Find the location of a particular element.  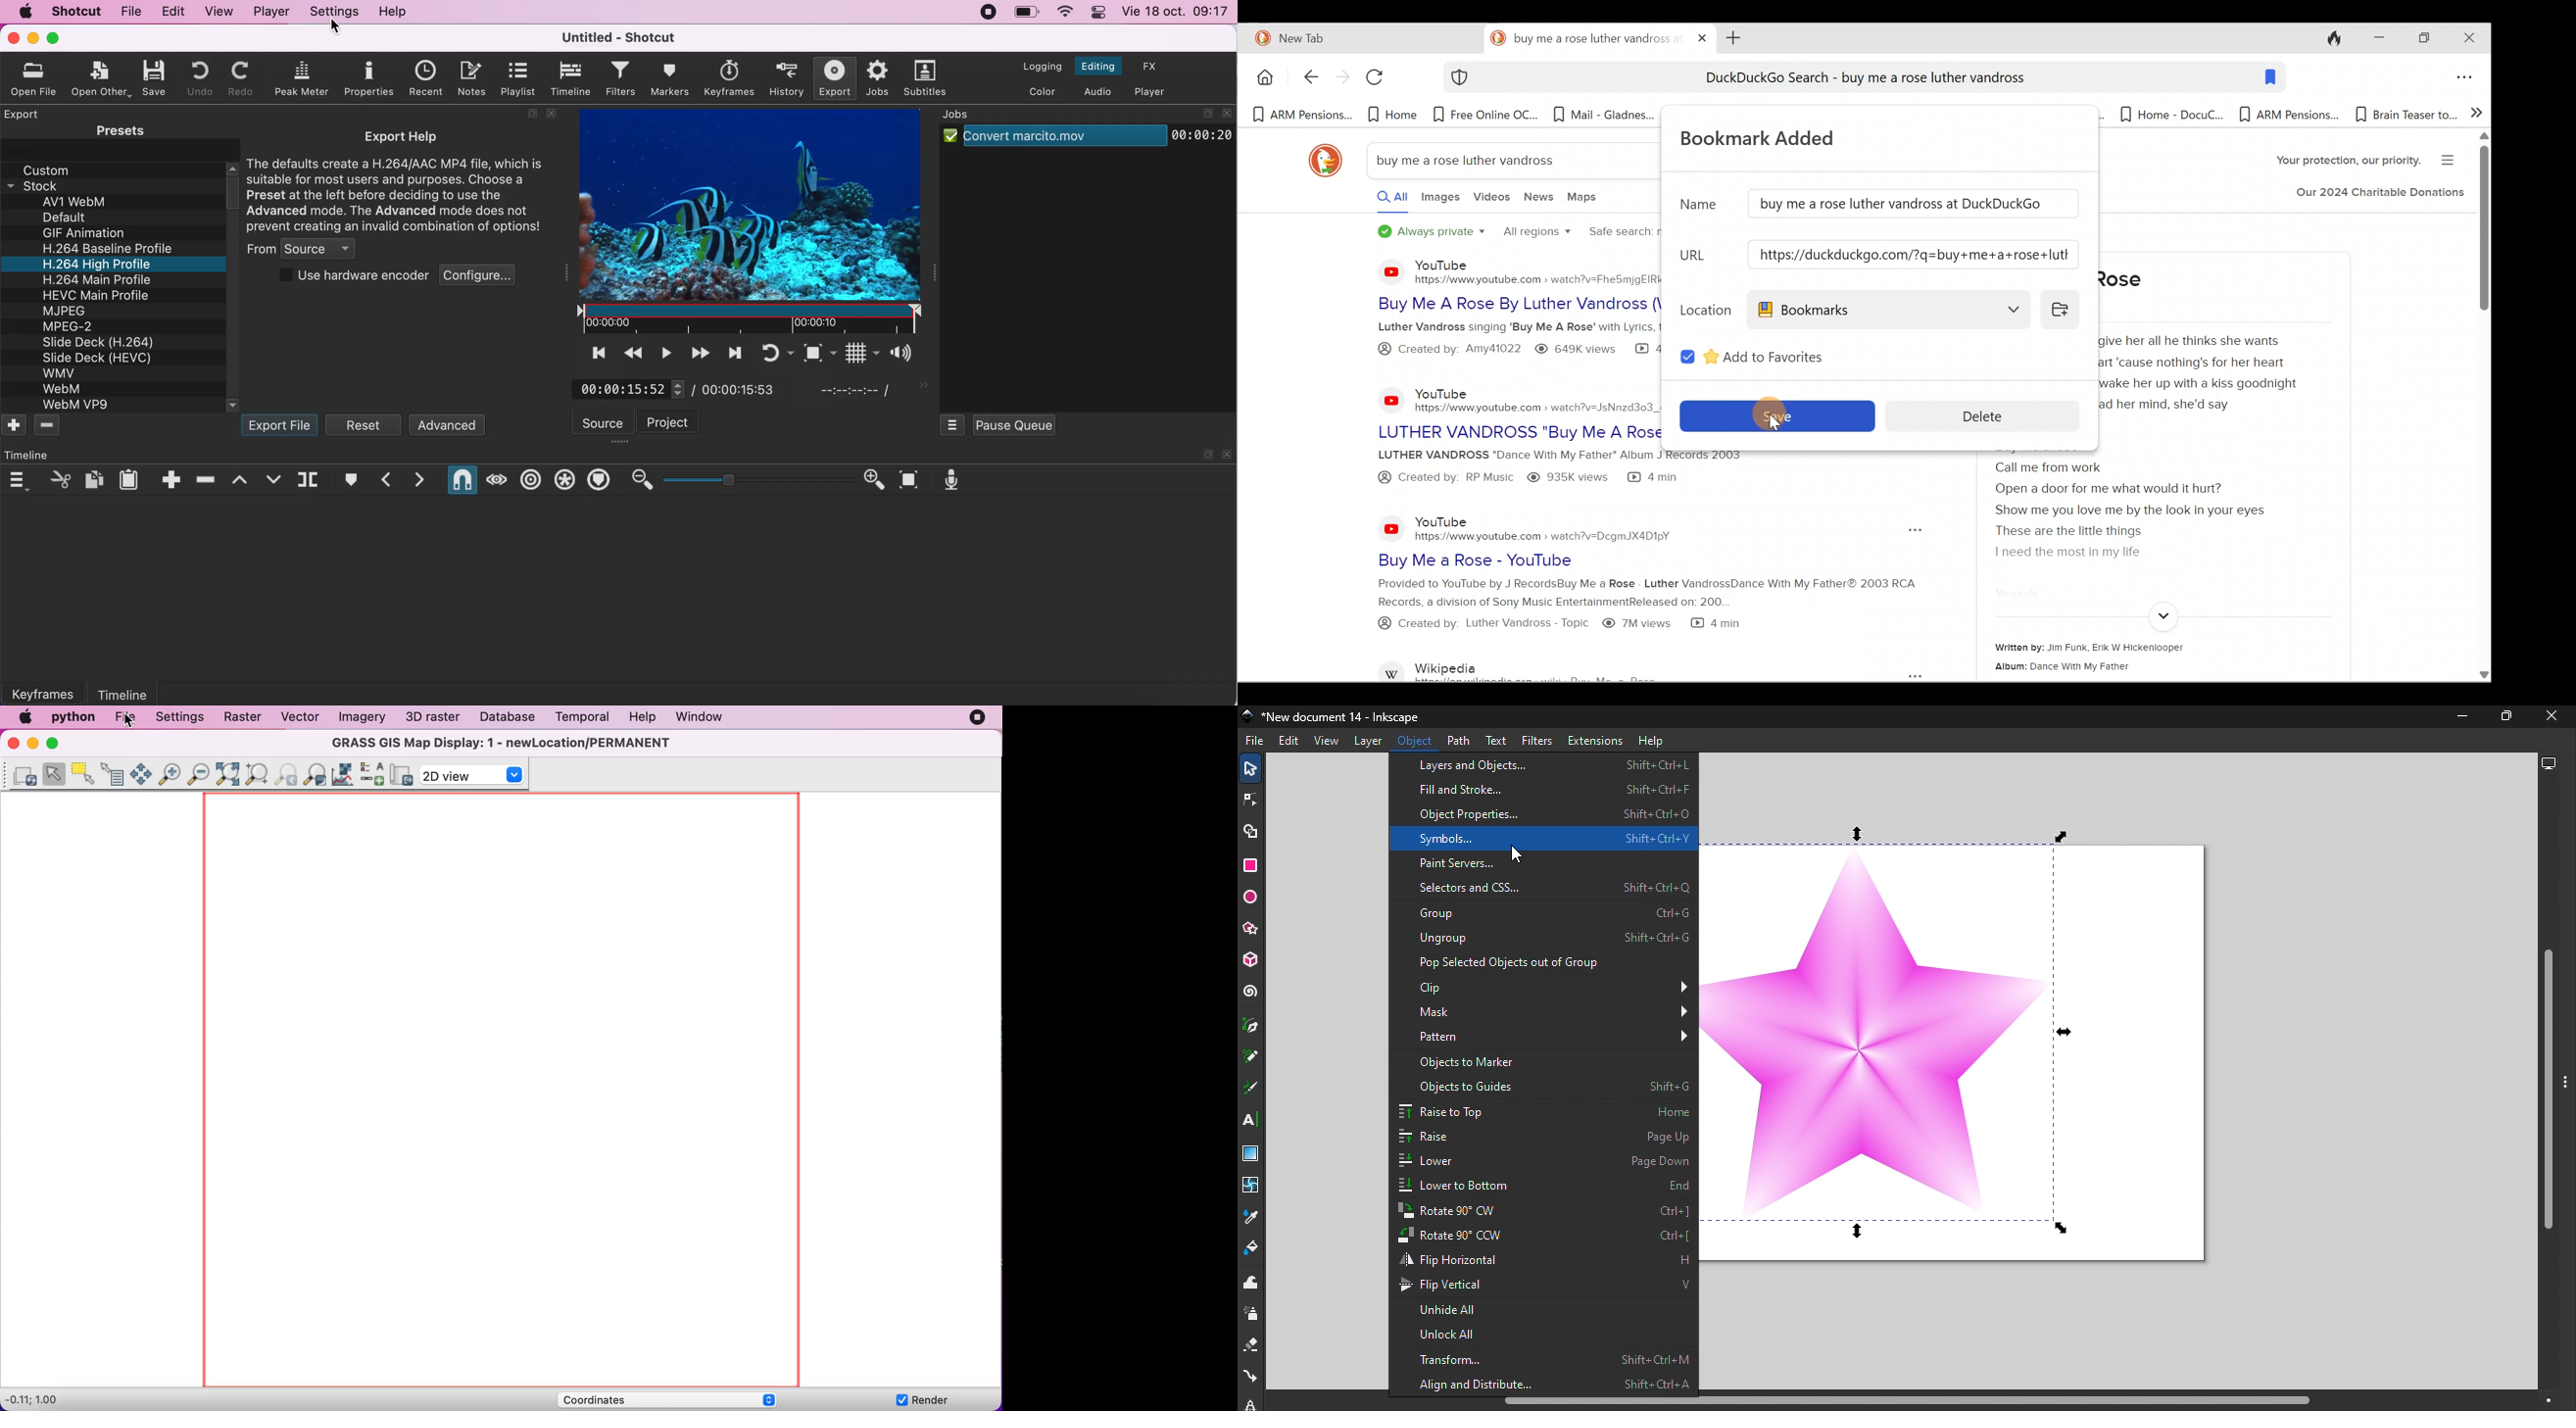

time and date is located at coordinates (1178, 13).